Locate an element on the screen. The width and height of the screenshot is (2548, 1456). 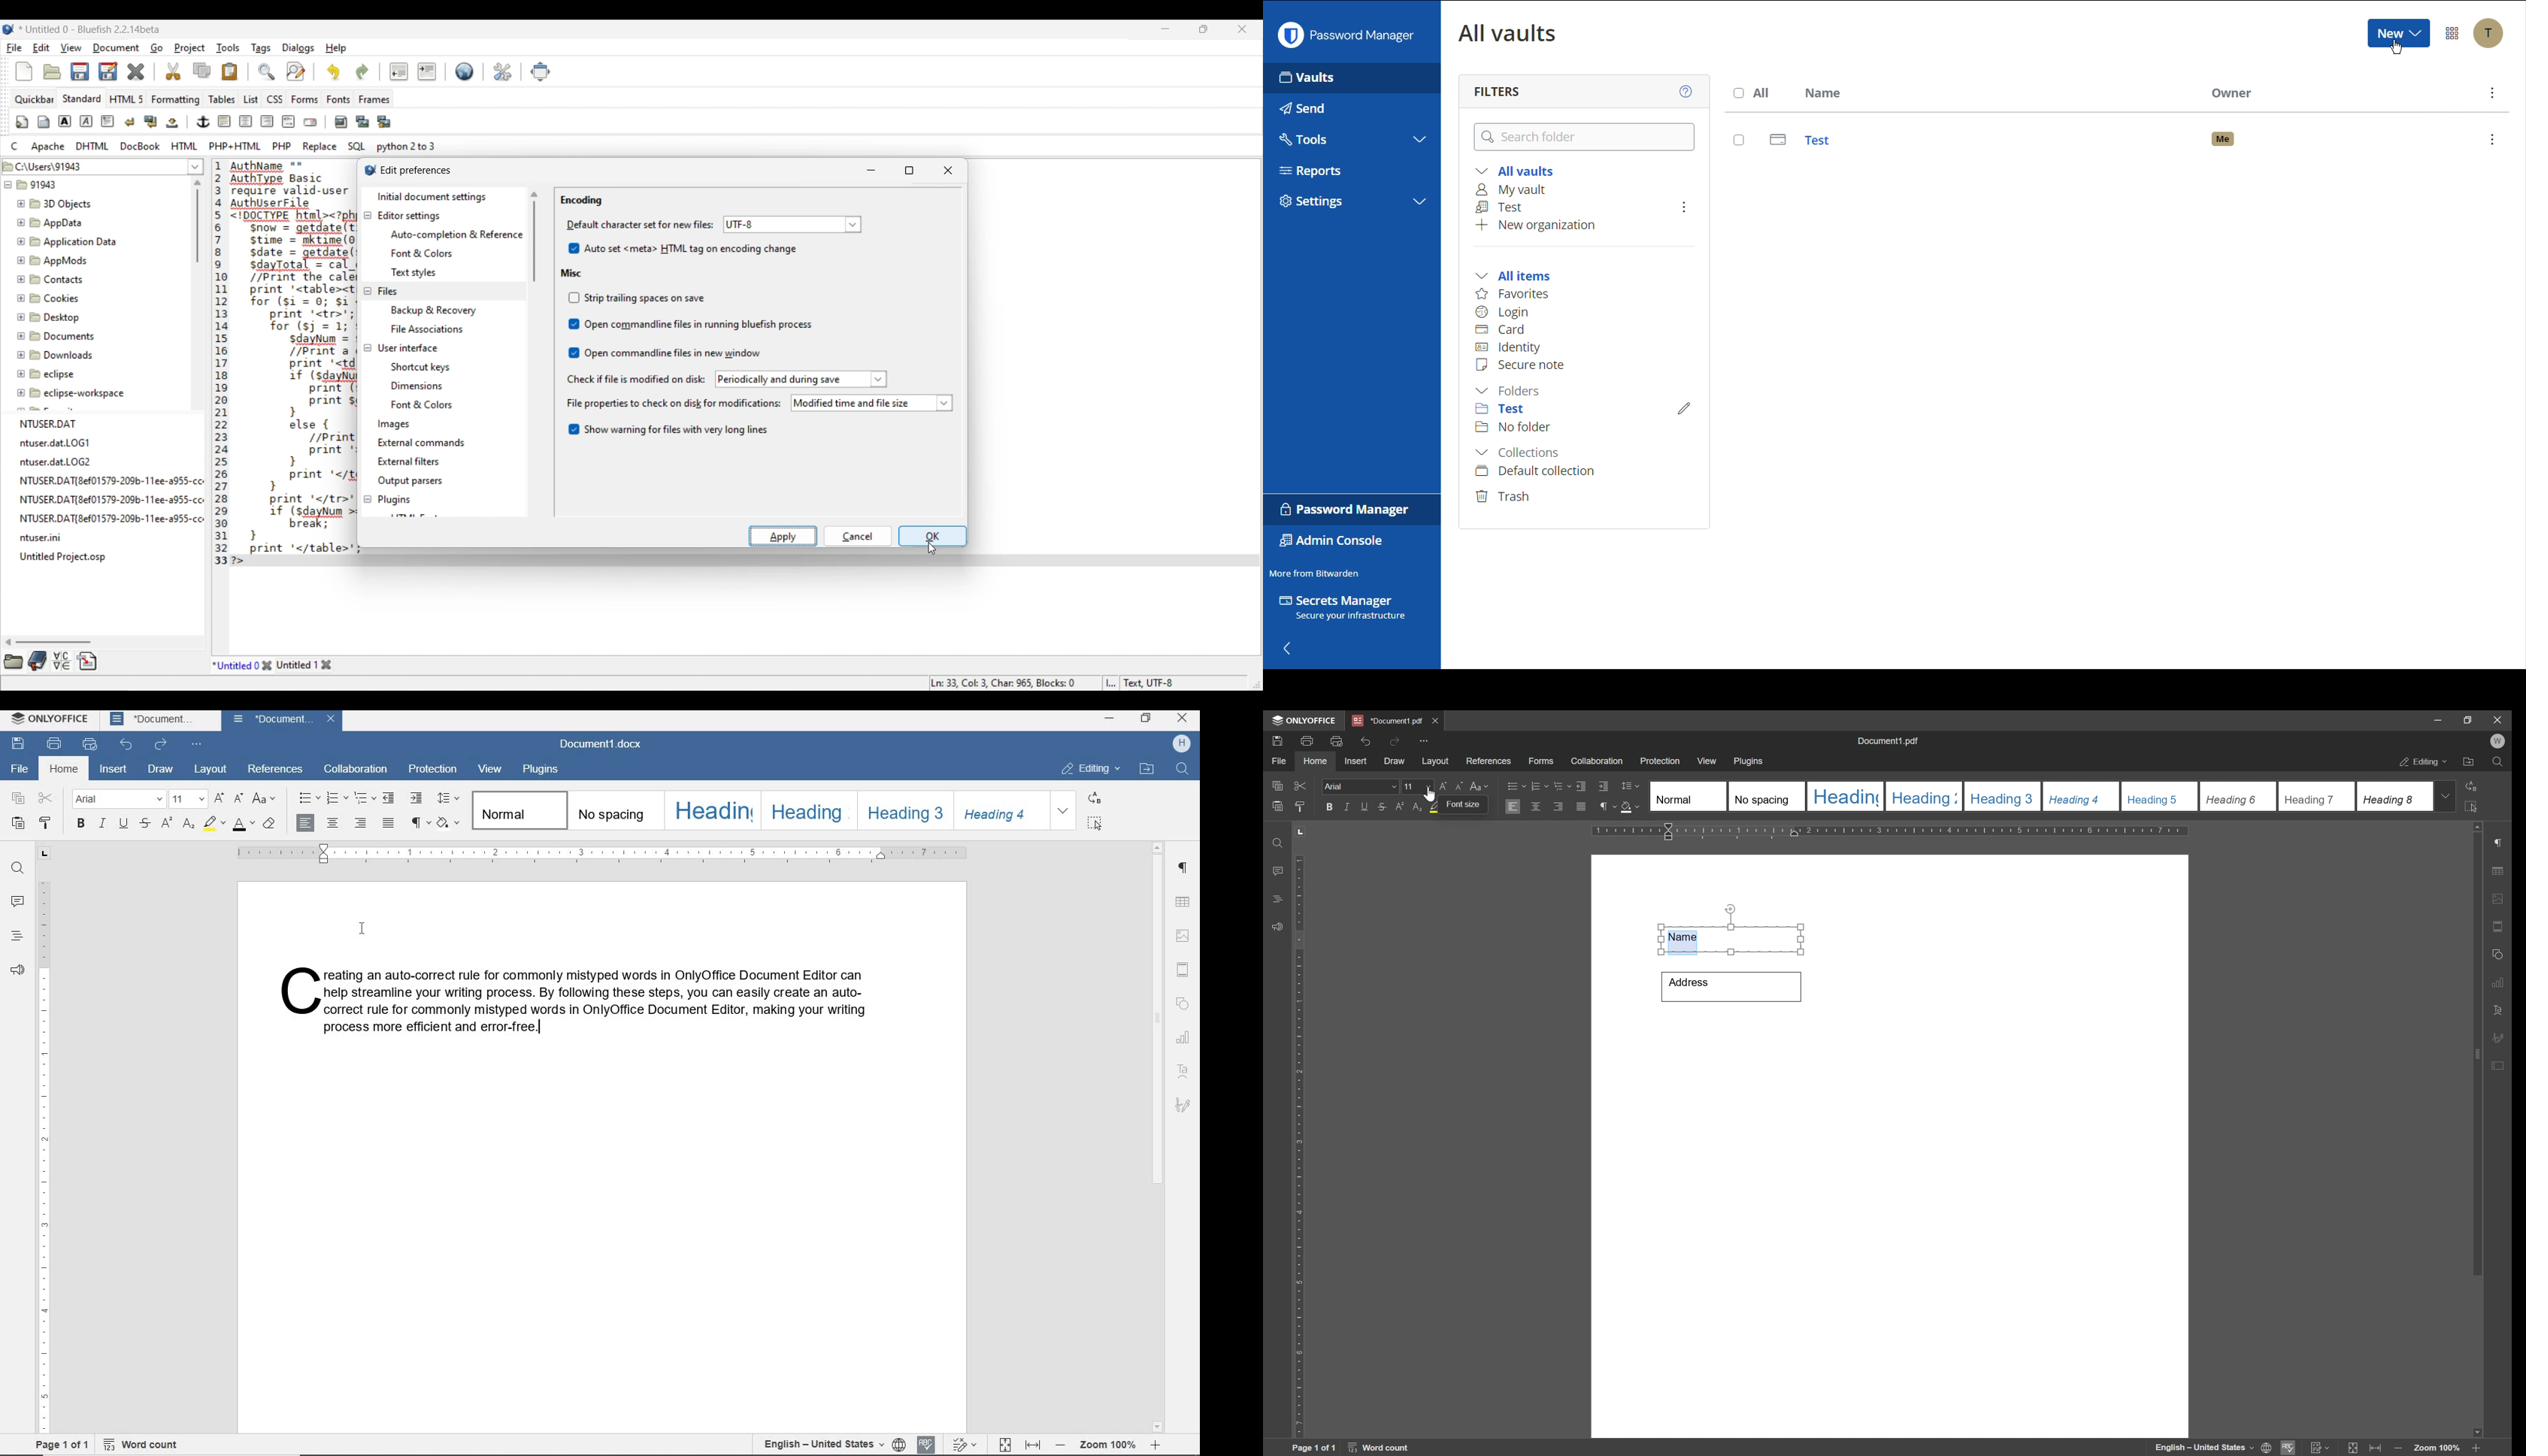
Tools menu is located at coordinates (228, 48).